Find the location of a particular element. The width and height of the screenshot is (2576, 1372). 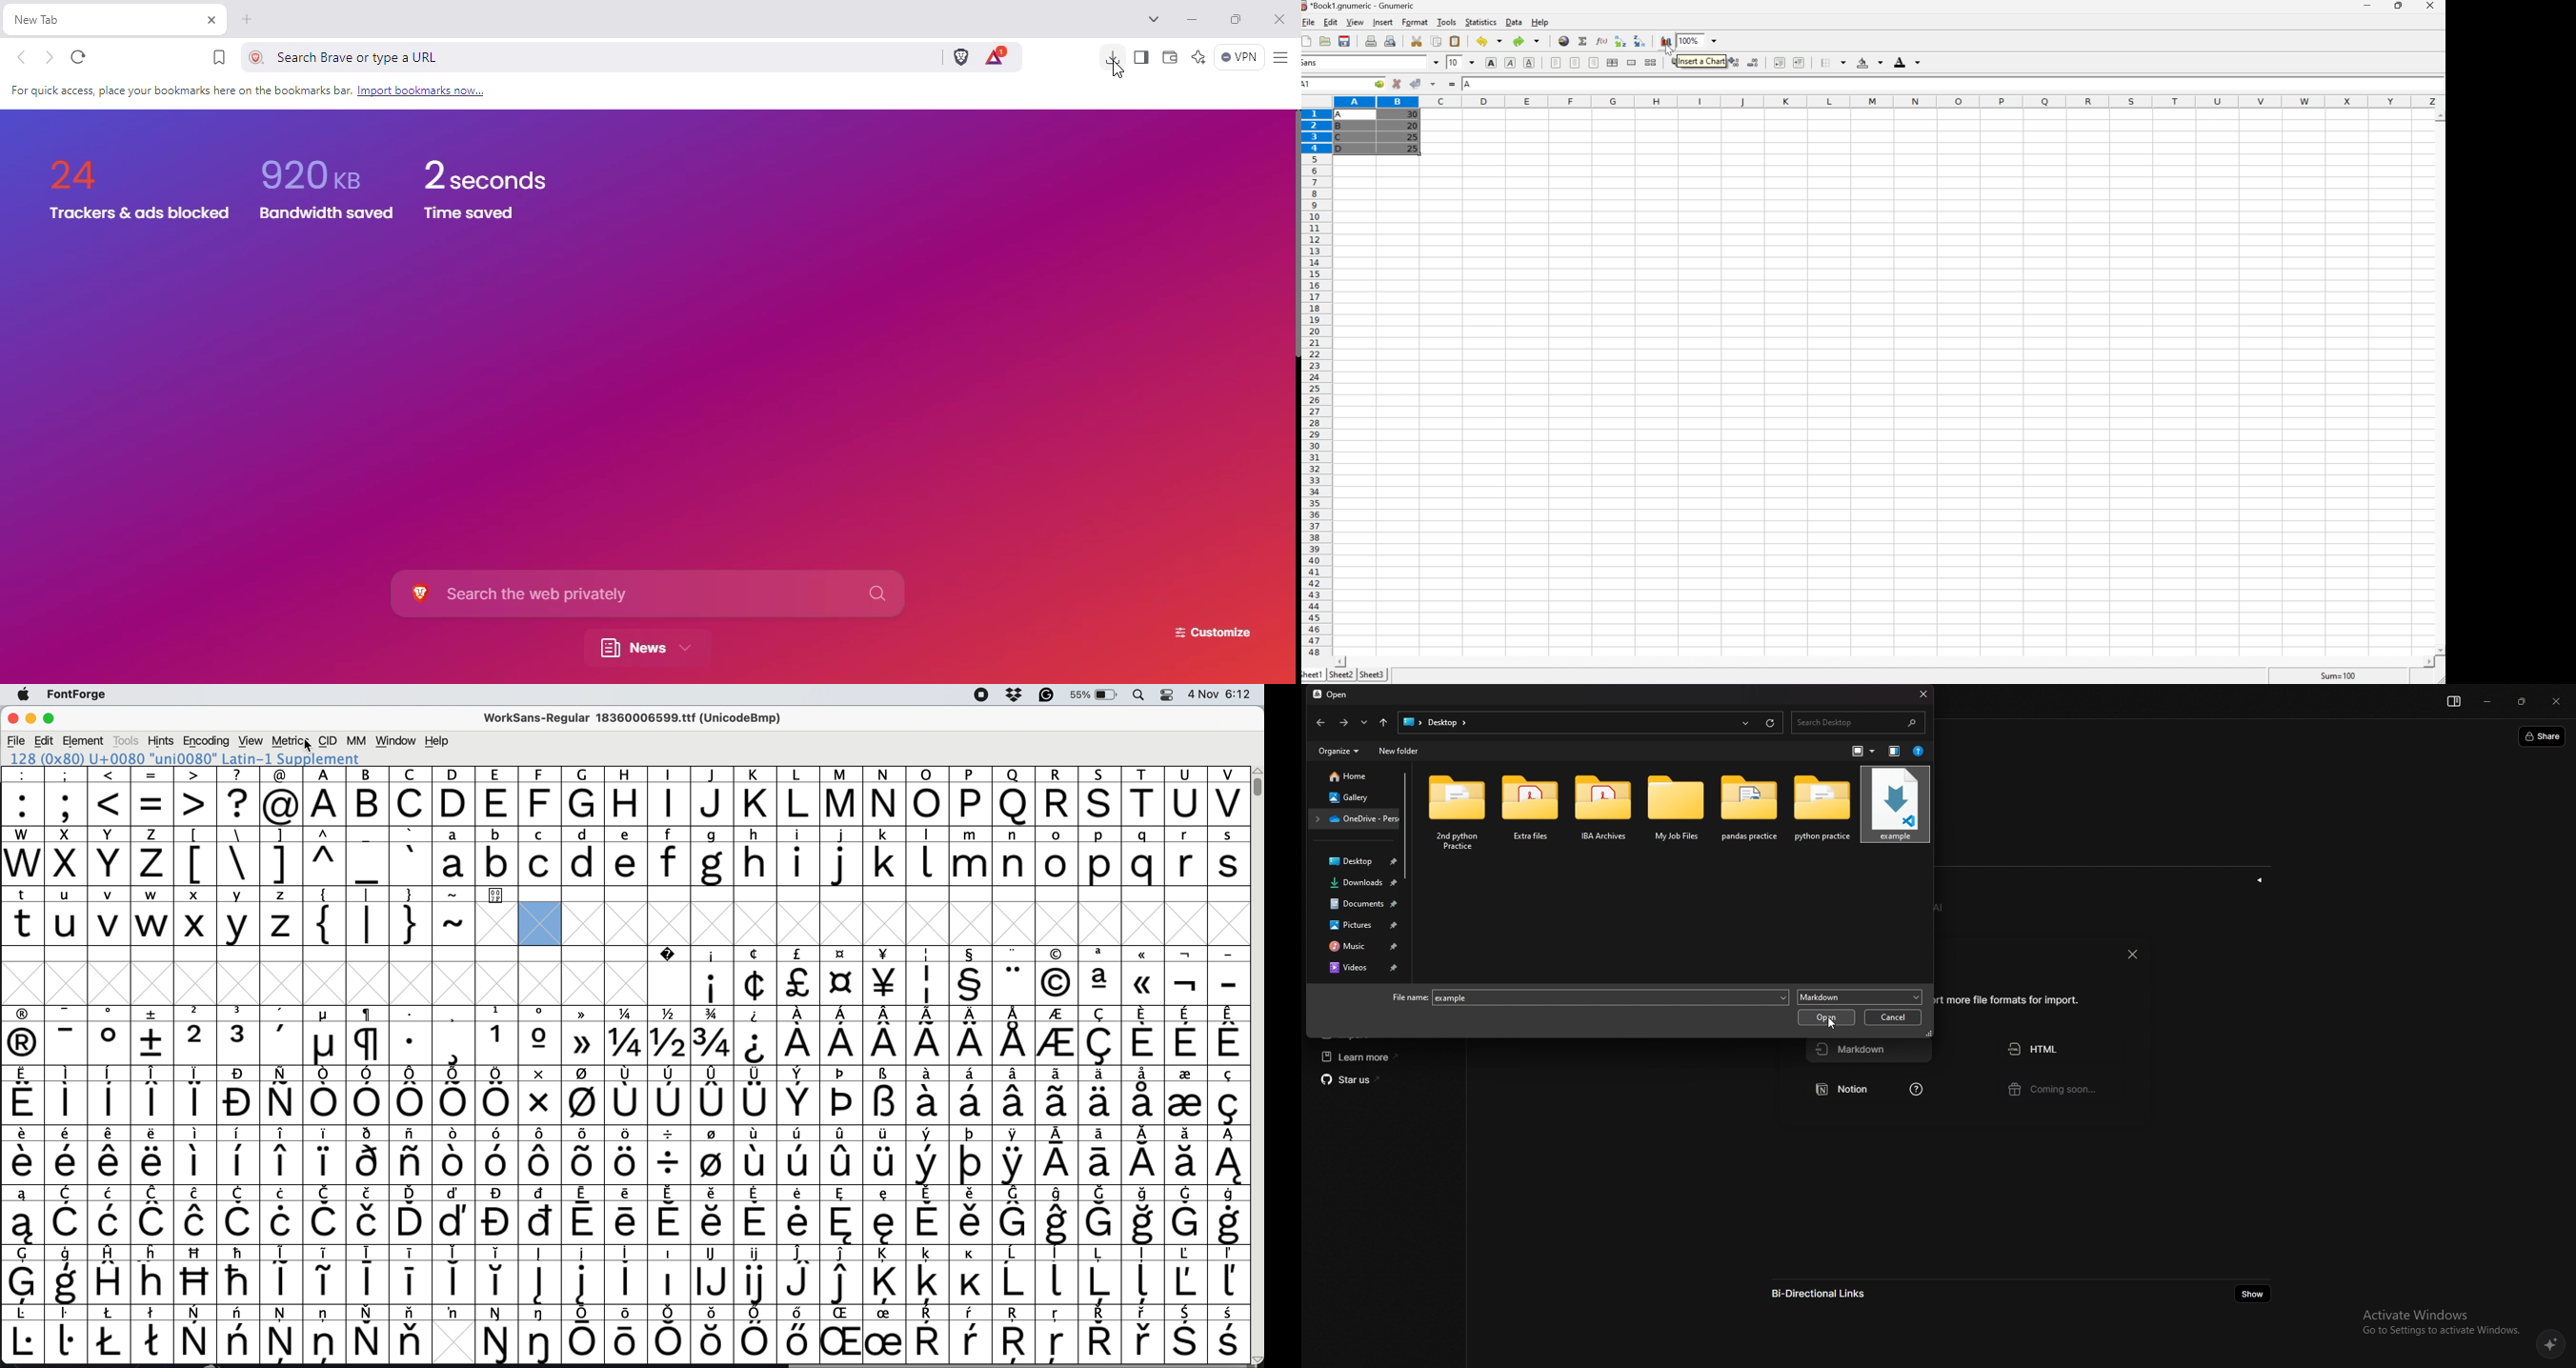

lowercase letters is located at coordinates (840, 862).